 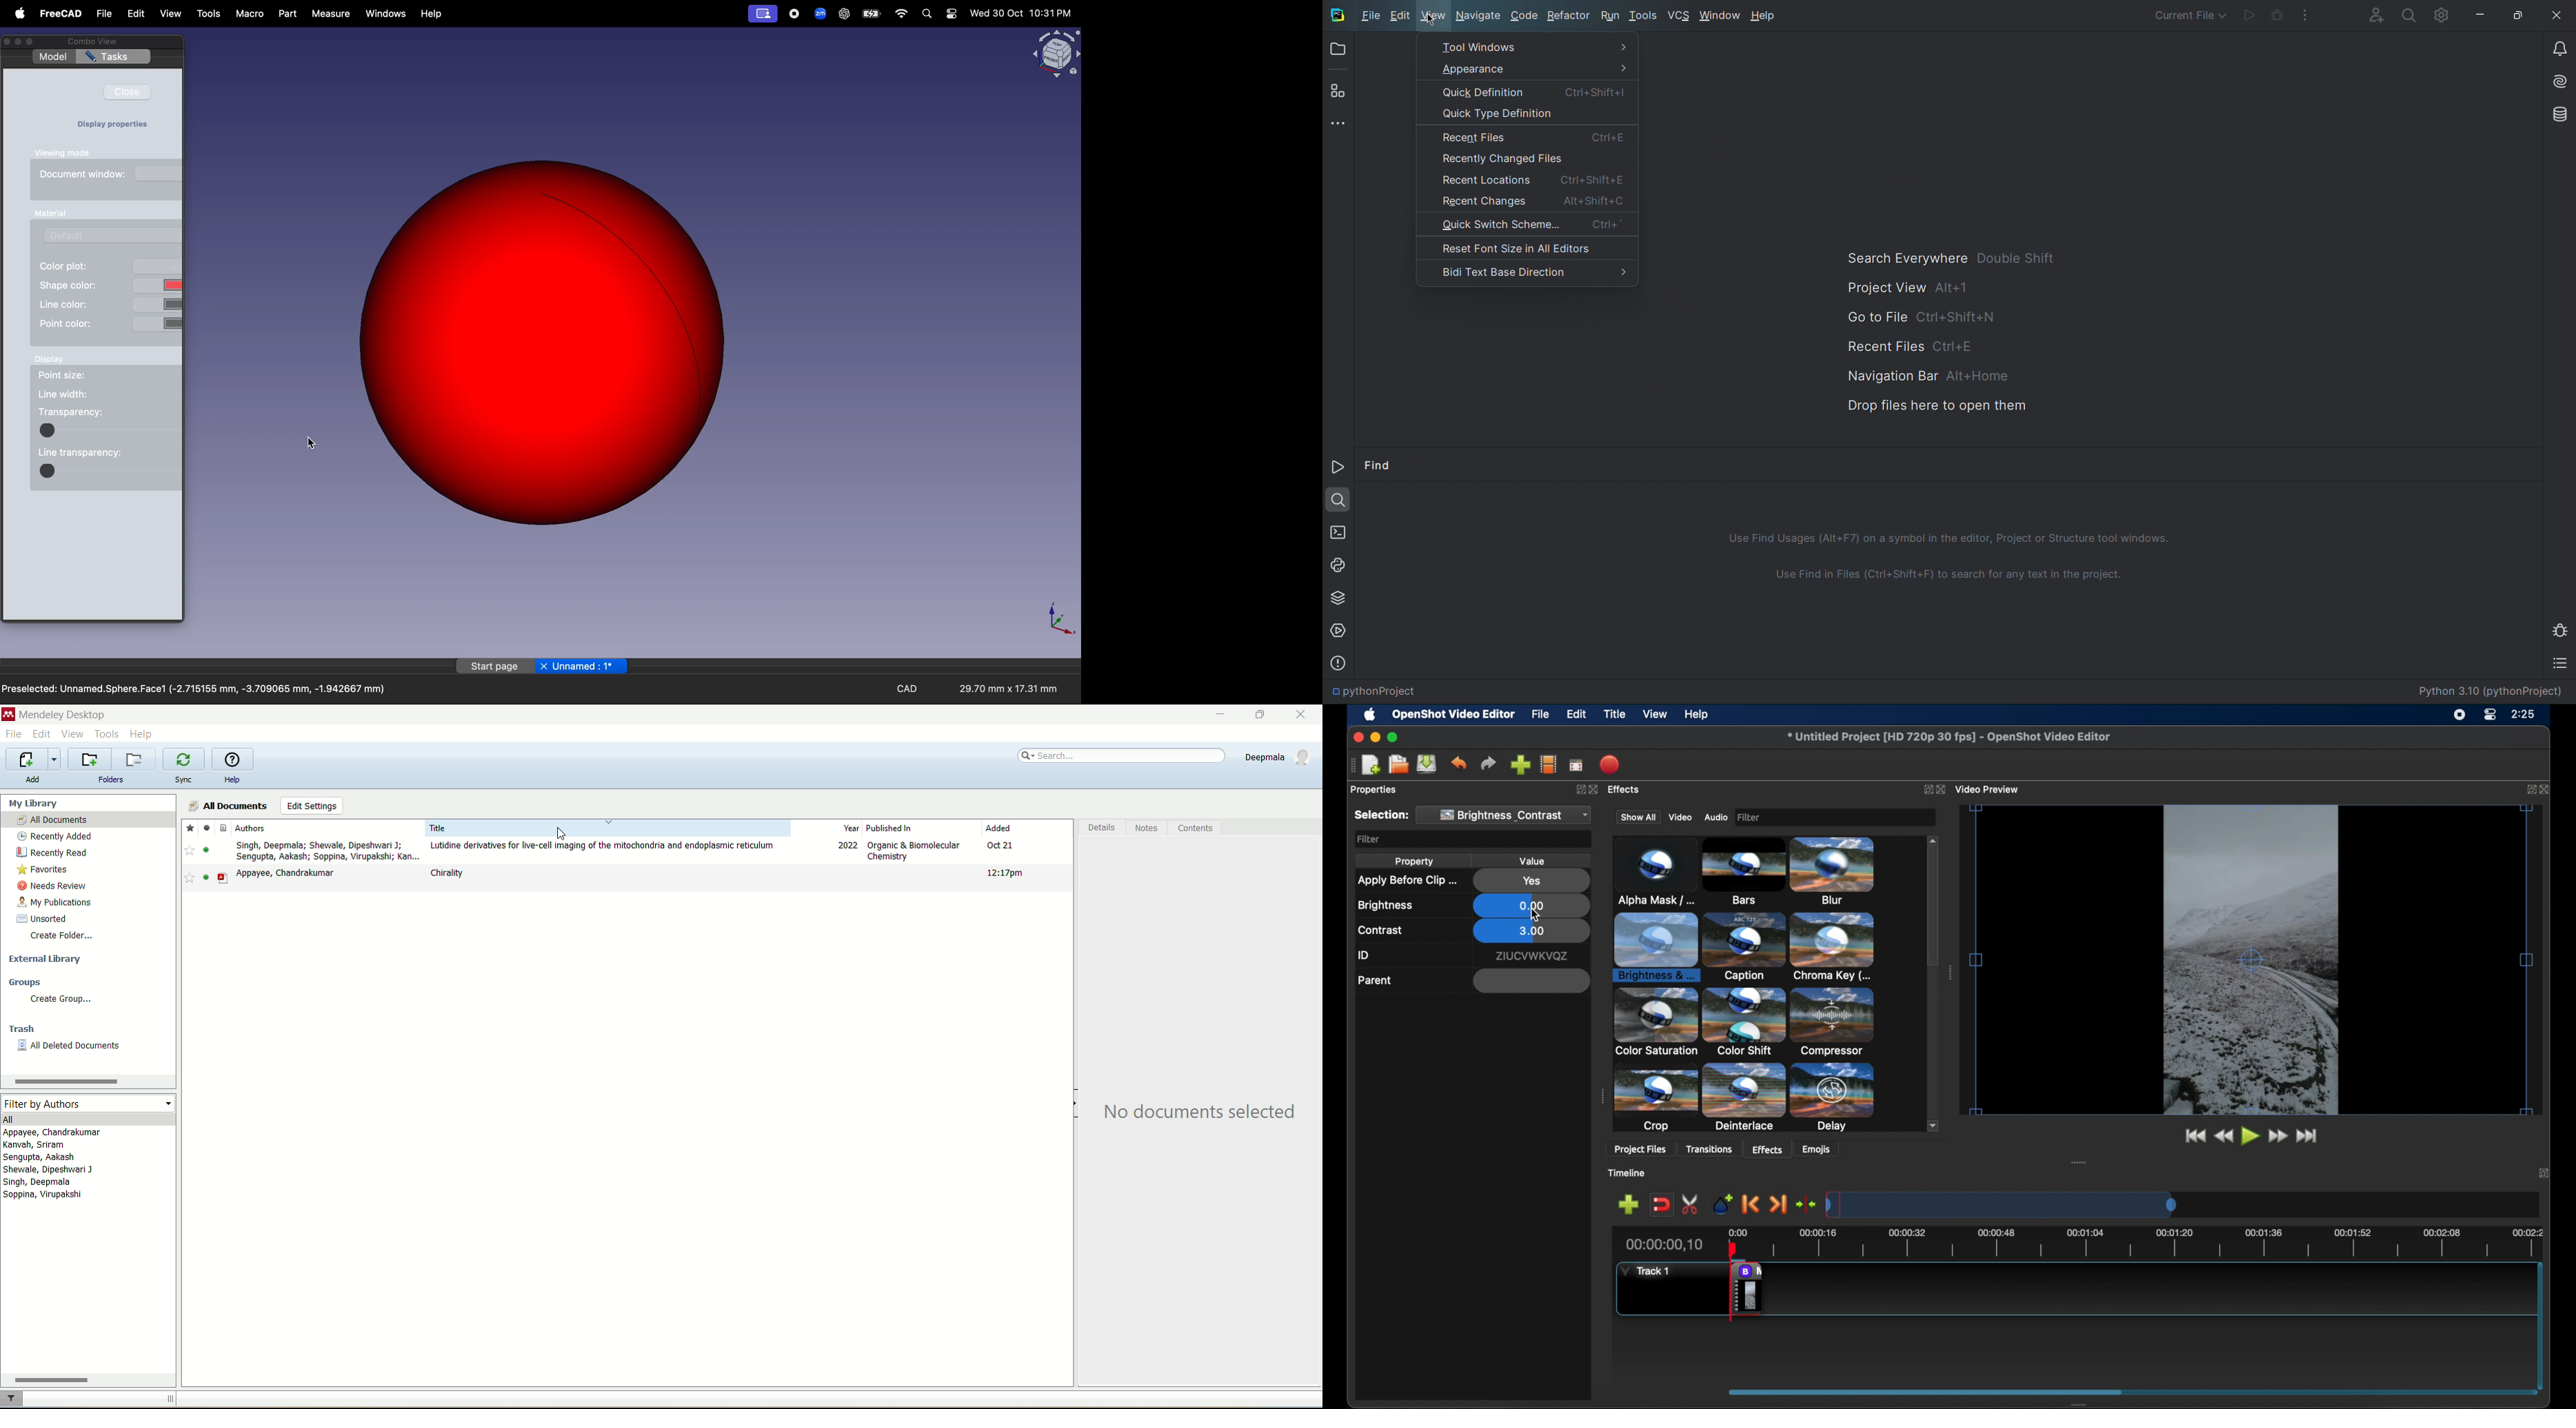 What do you see at coordinates (34, 760) in the screenshot?
I see `import` at bounding box center [34, 760].